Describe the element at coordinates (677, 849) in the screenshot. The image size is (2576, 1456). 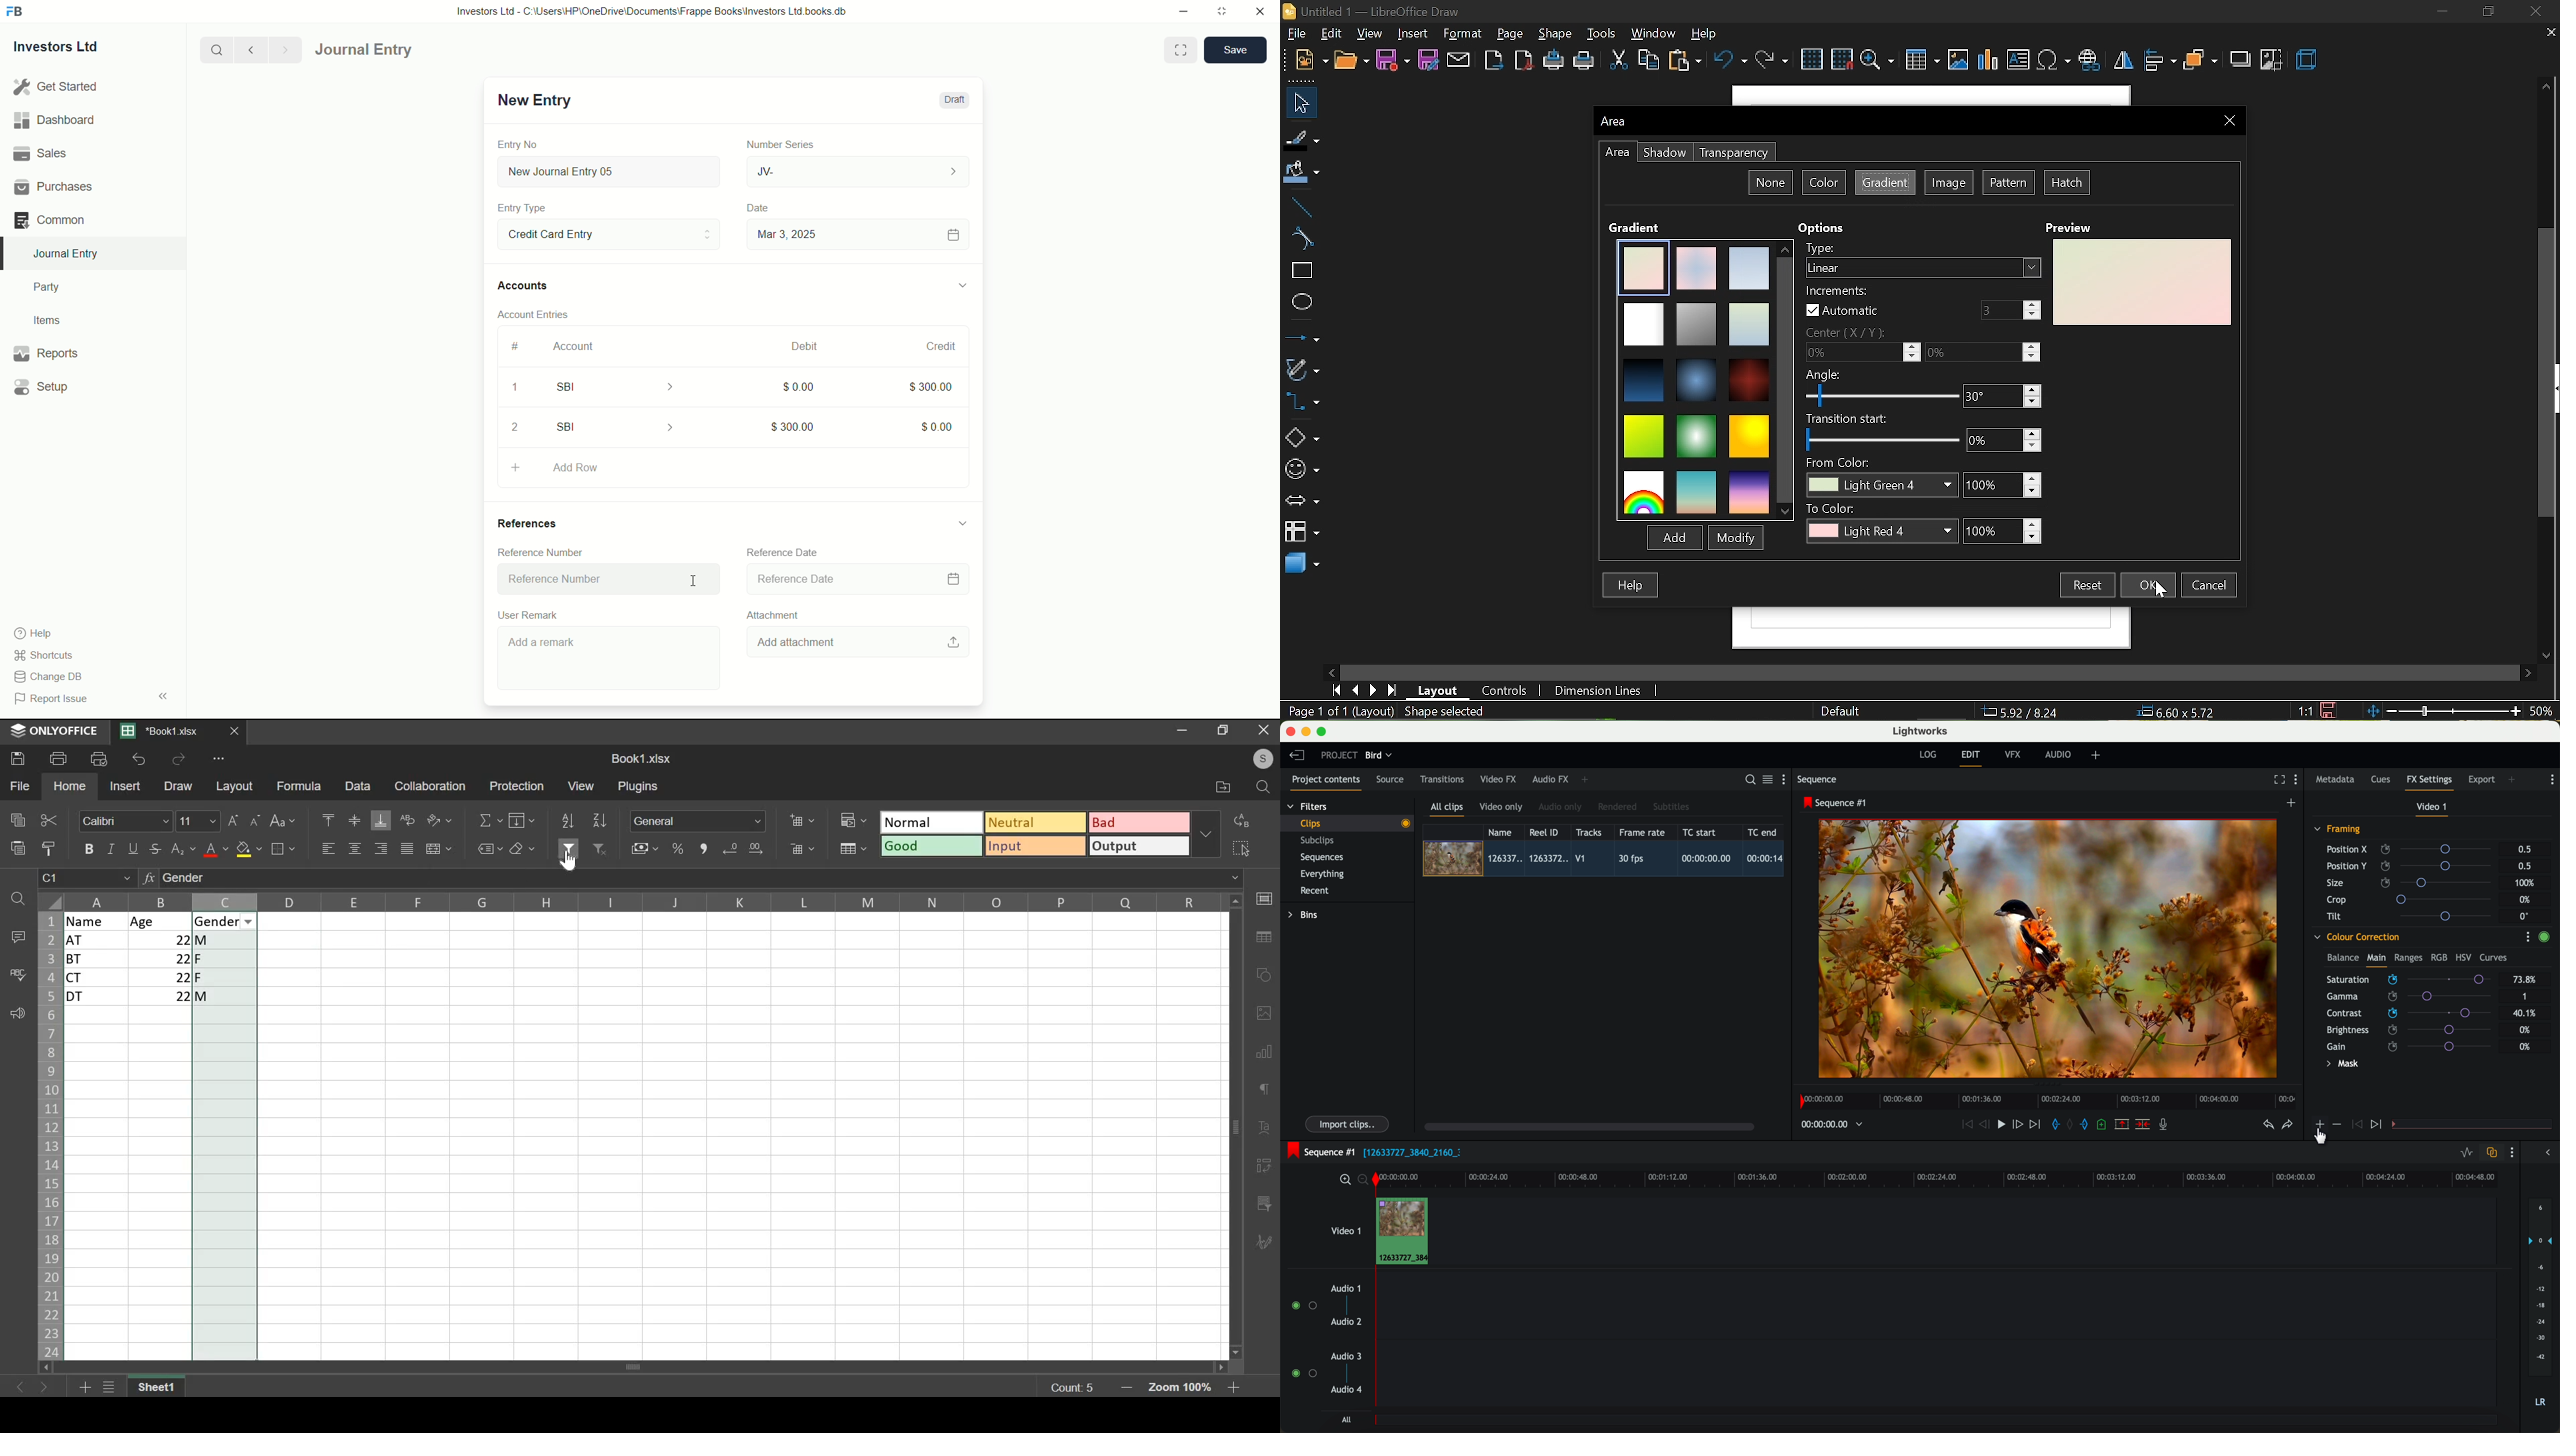
I see `percent style` at that location.